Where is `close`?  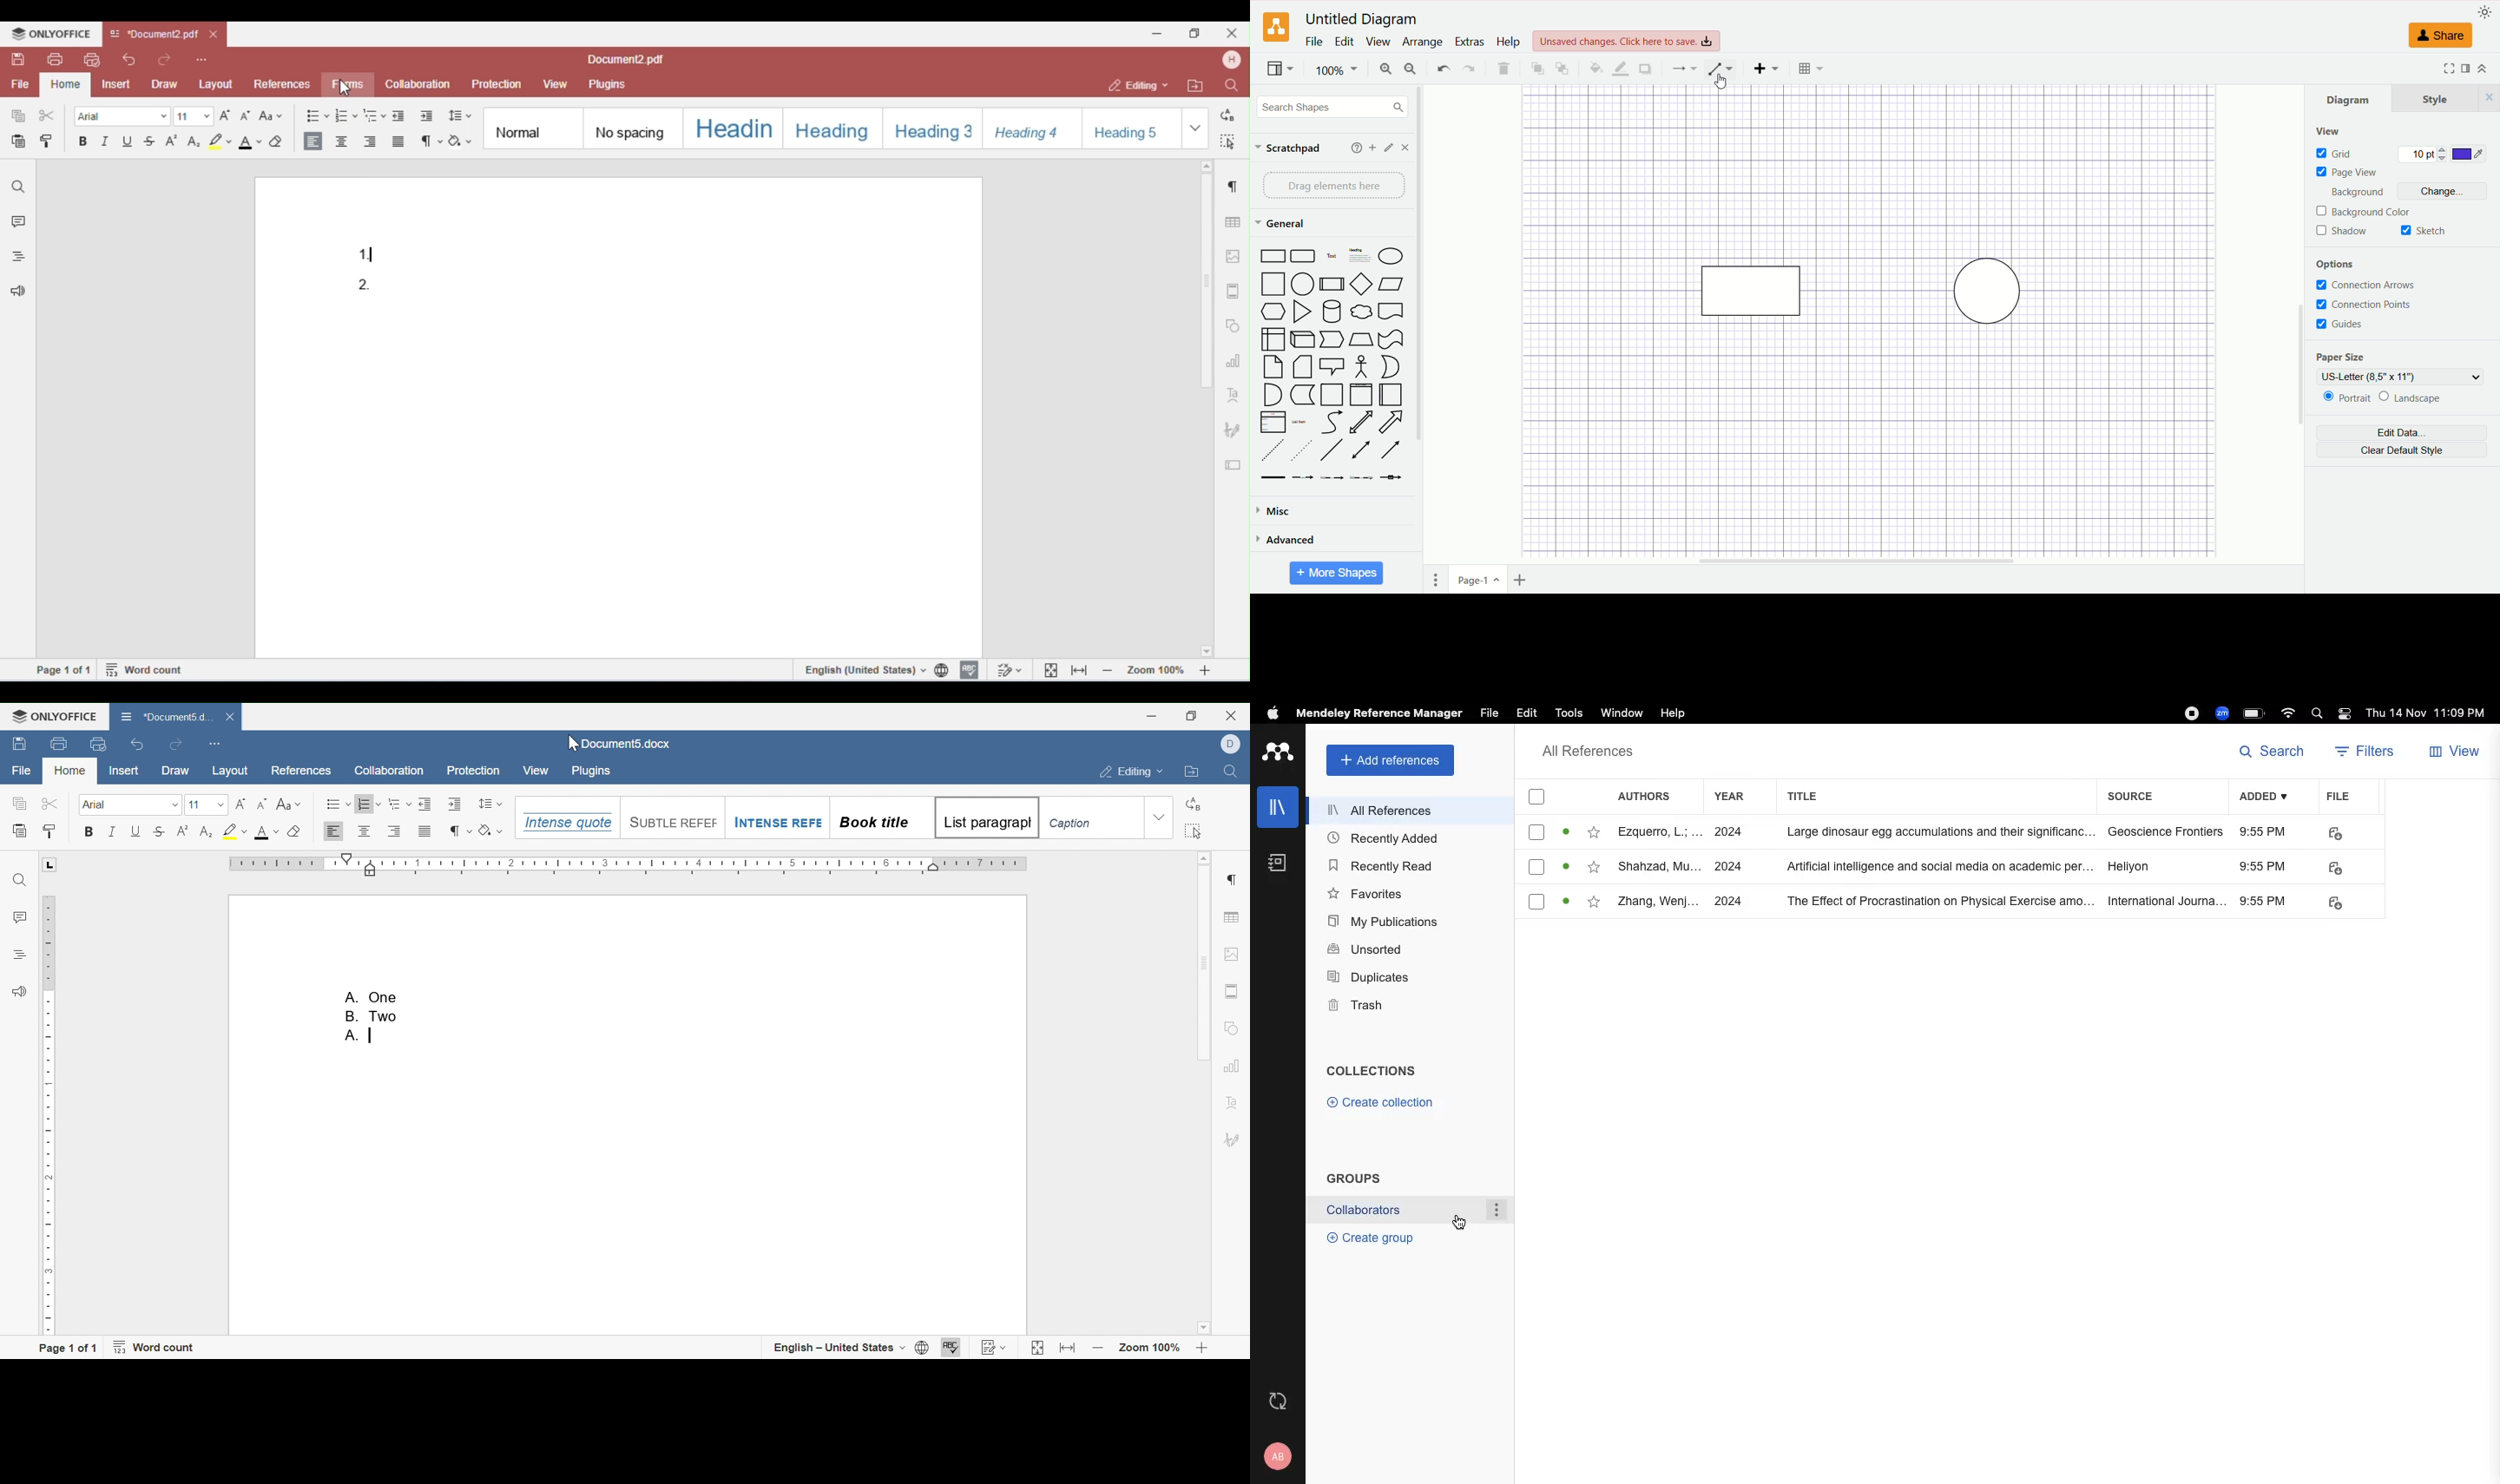
close is located at coordinates (1234, 716).